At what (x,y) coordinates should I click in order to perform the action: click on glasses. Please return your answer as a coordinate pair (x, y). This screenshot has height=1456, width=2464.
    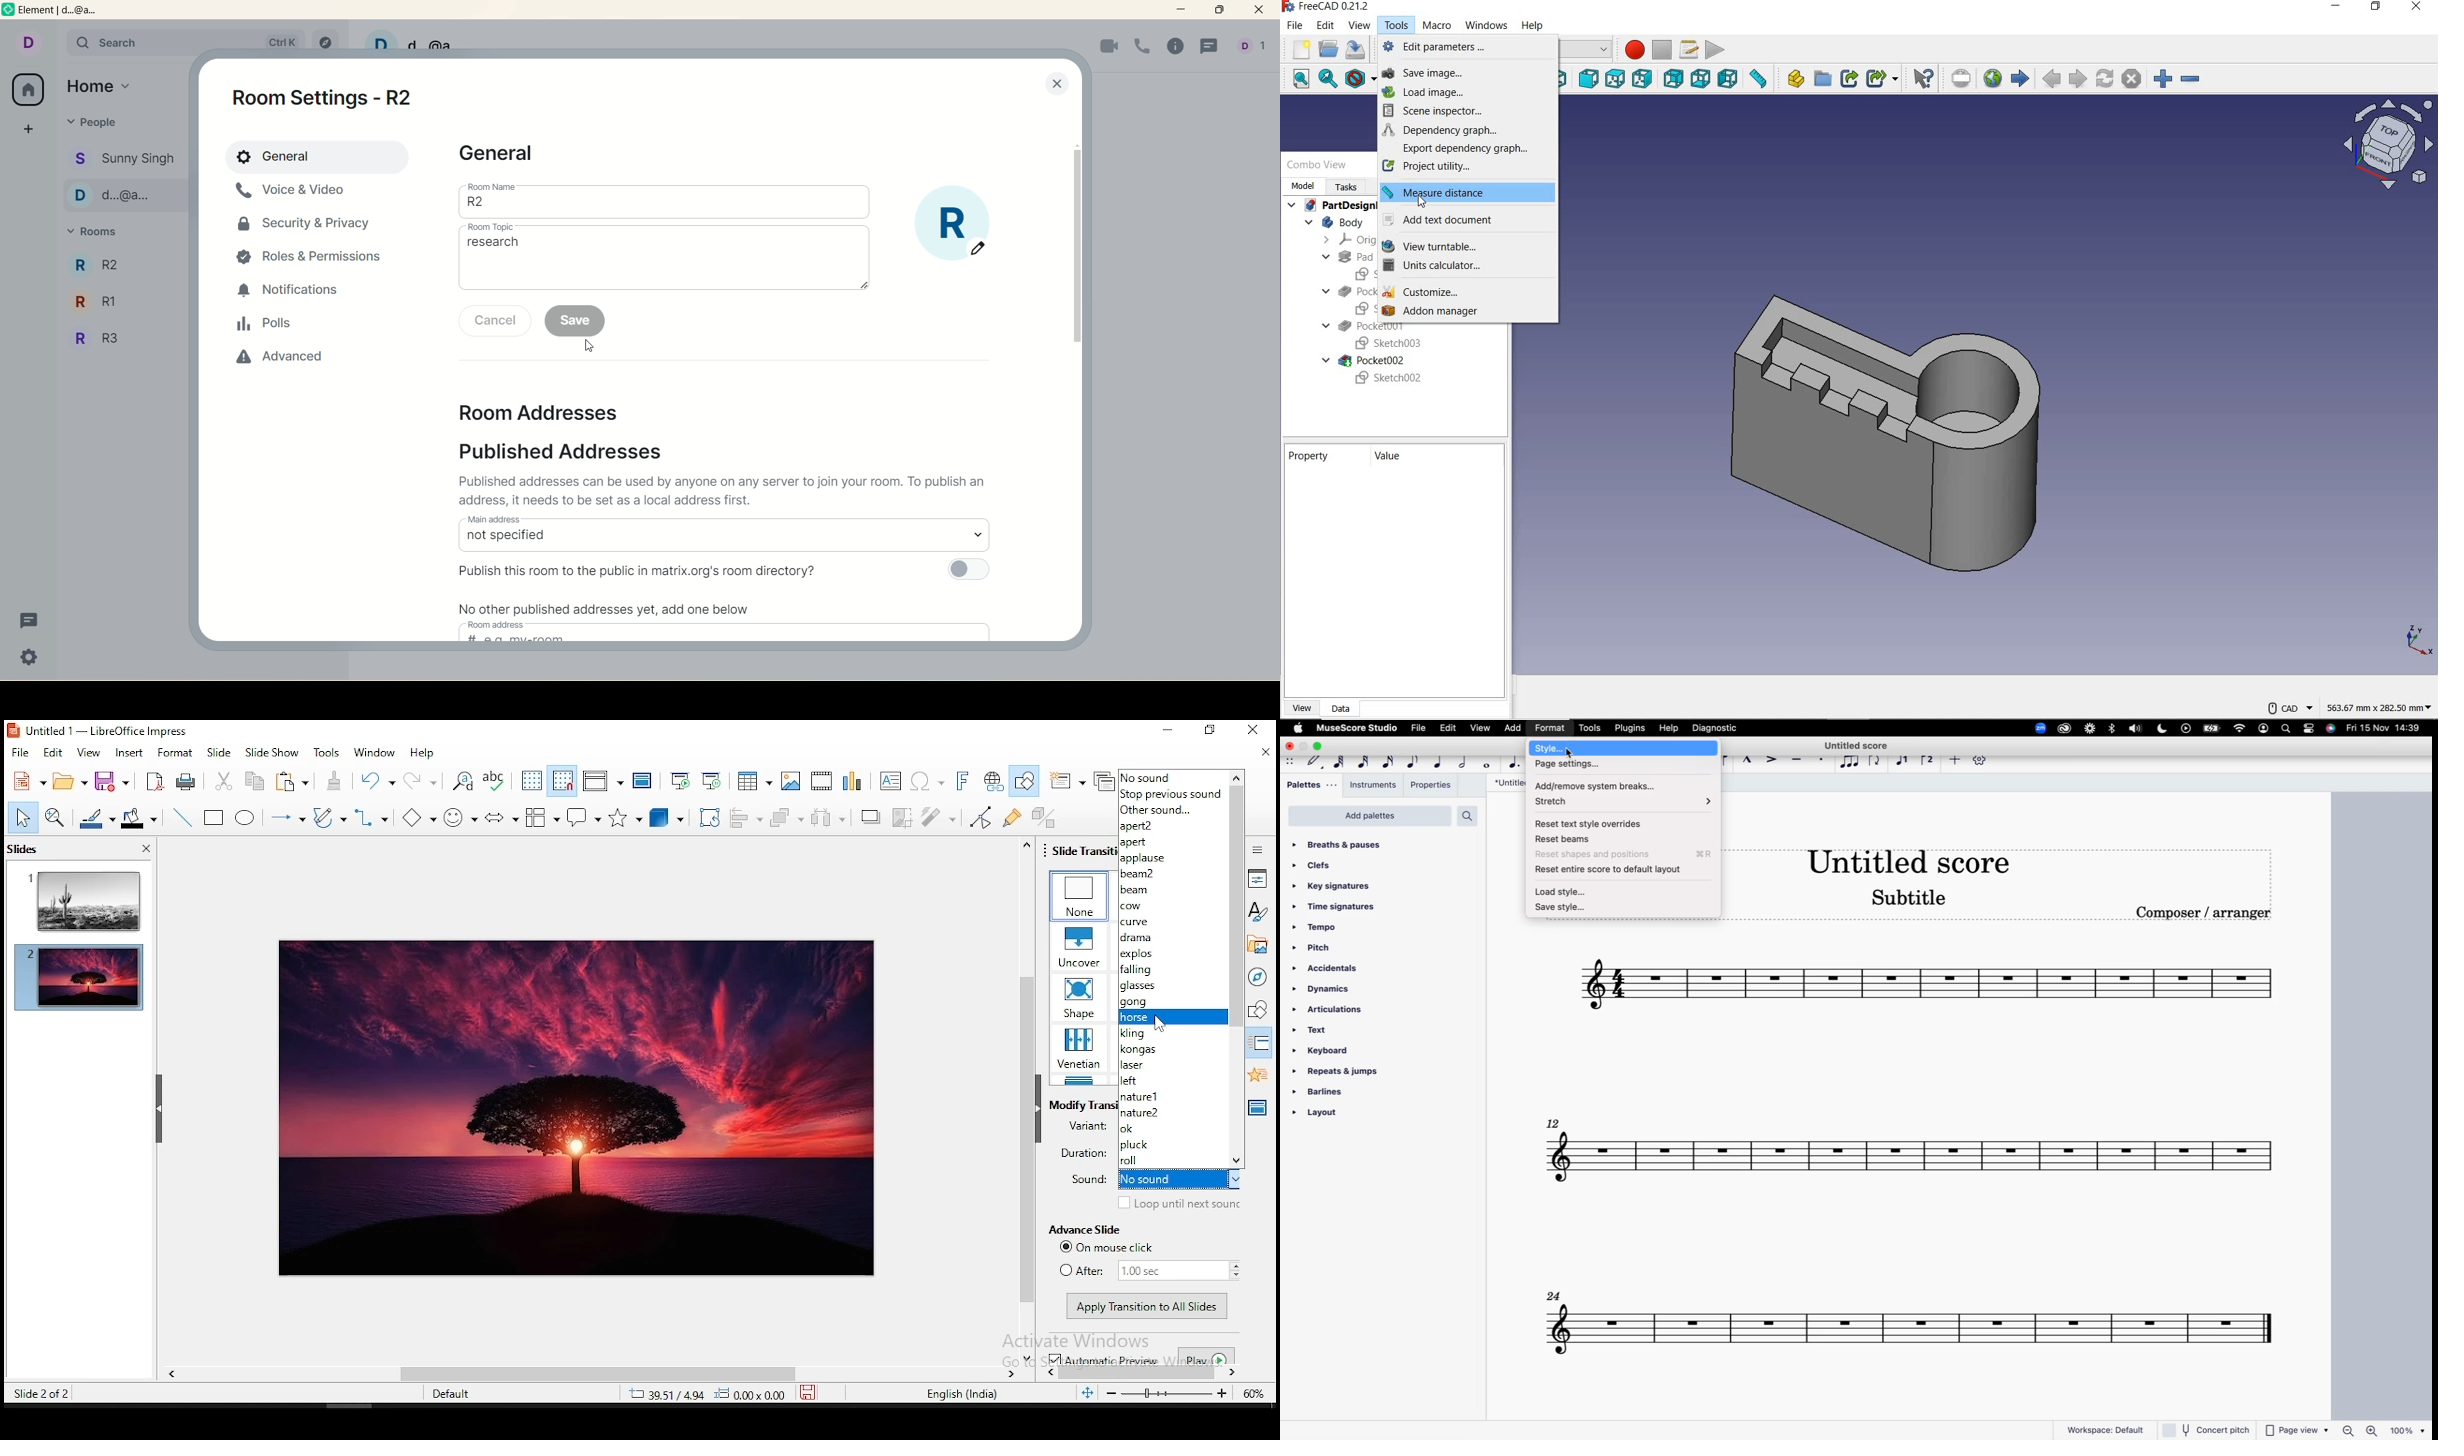
    Looking at the image, I should click on (1172, 987).